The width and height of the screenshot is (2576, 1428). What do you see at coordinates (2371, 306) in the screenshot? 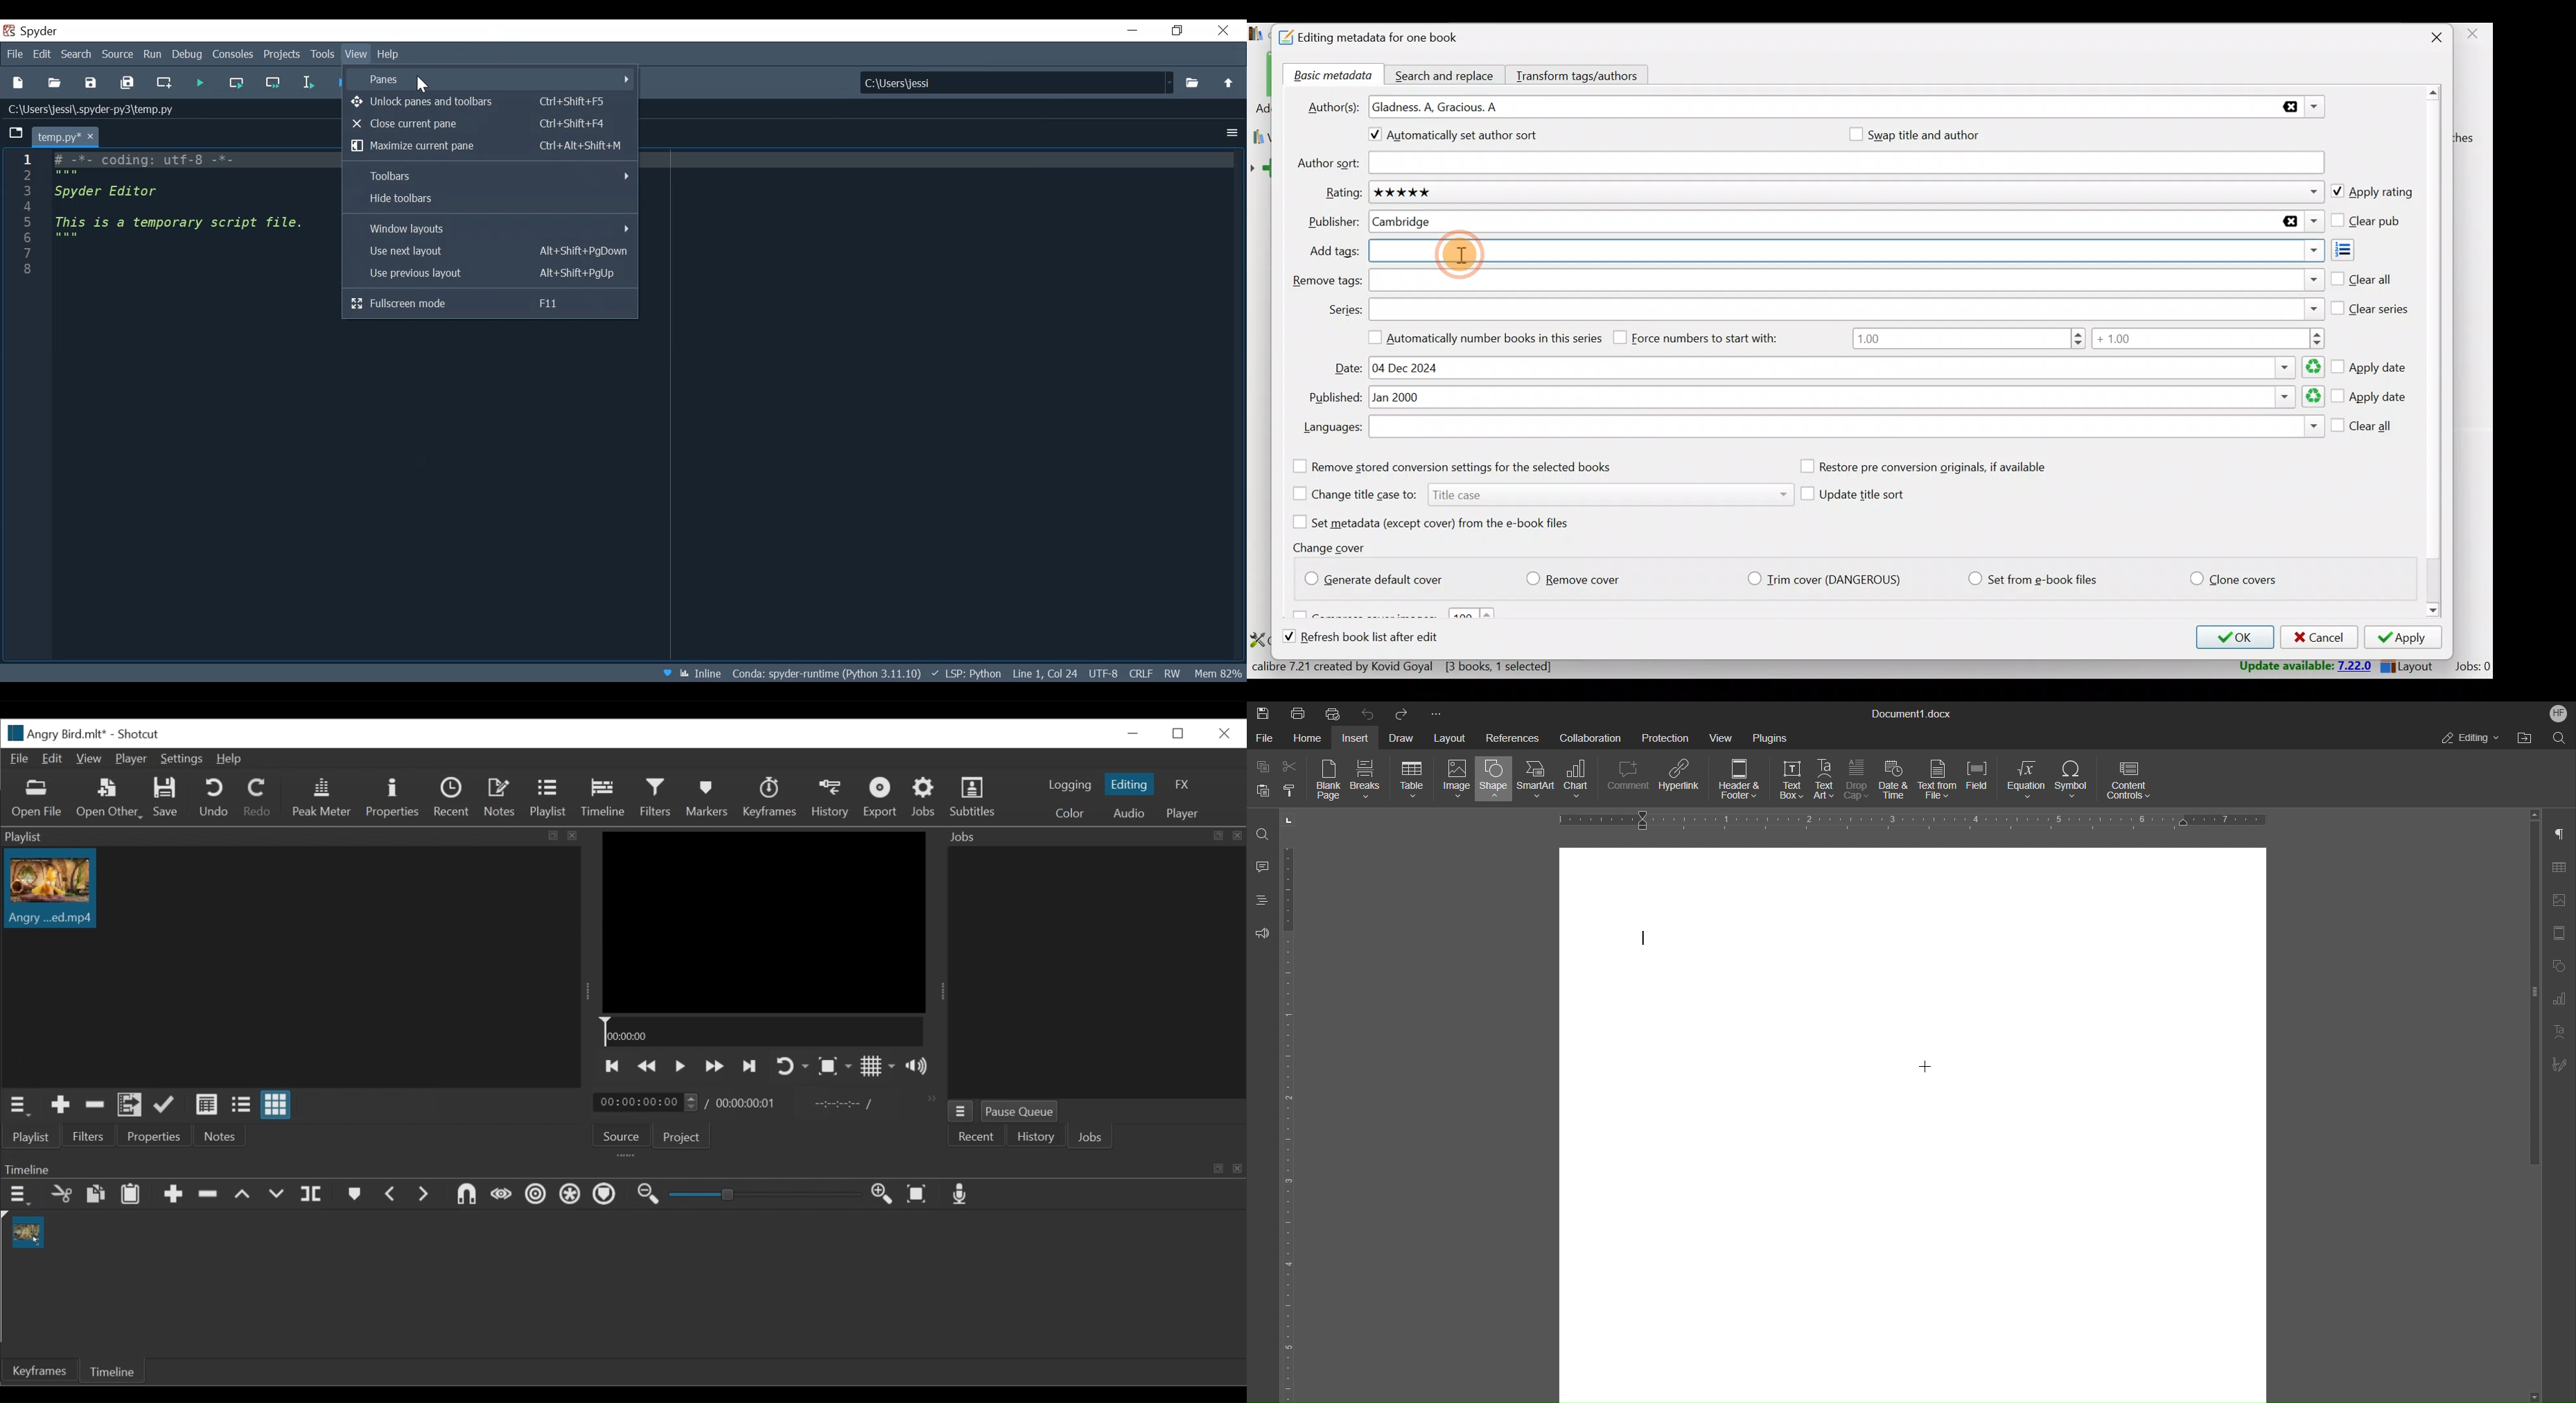
I see `Clear series` at bounding box center [2371, 306].